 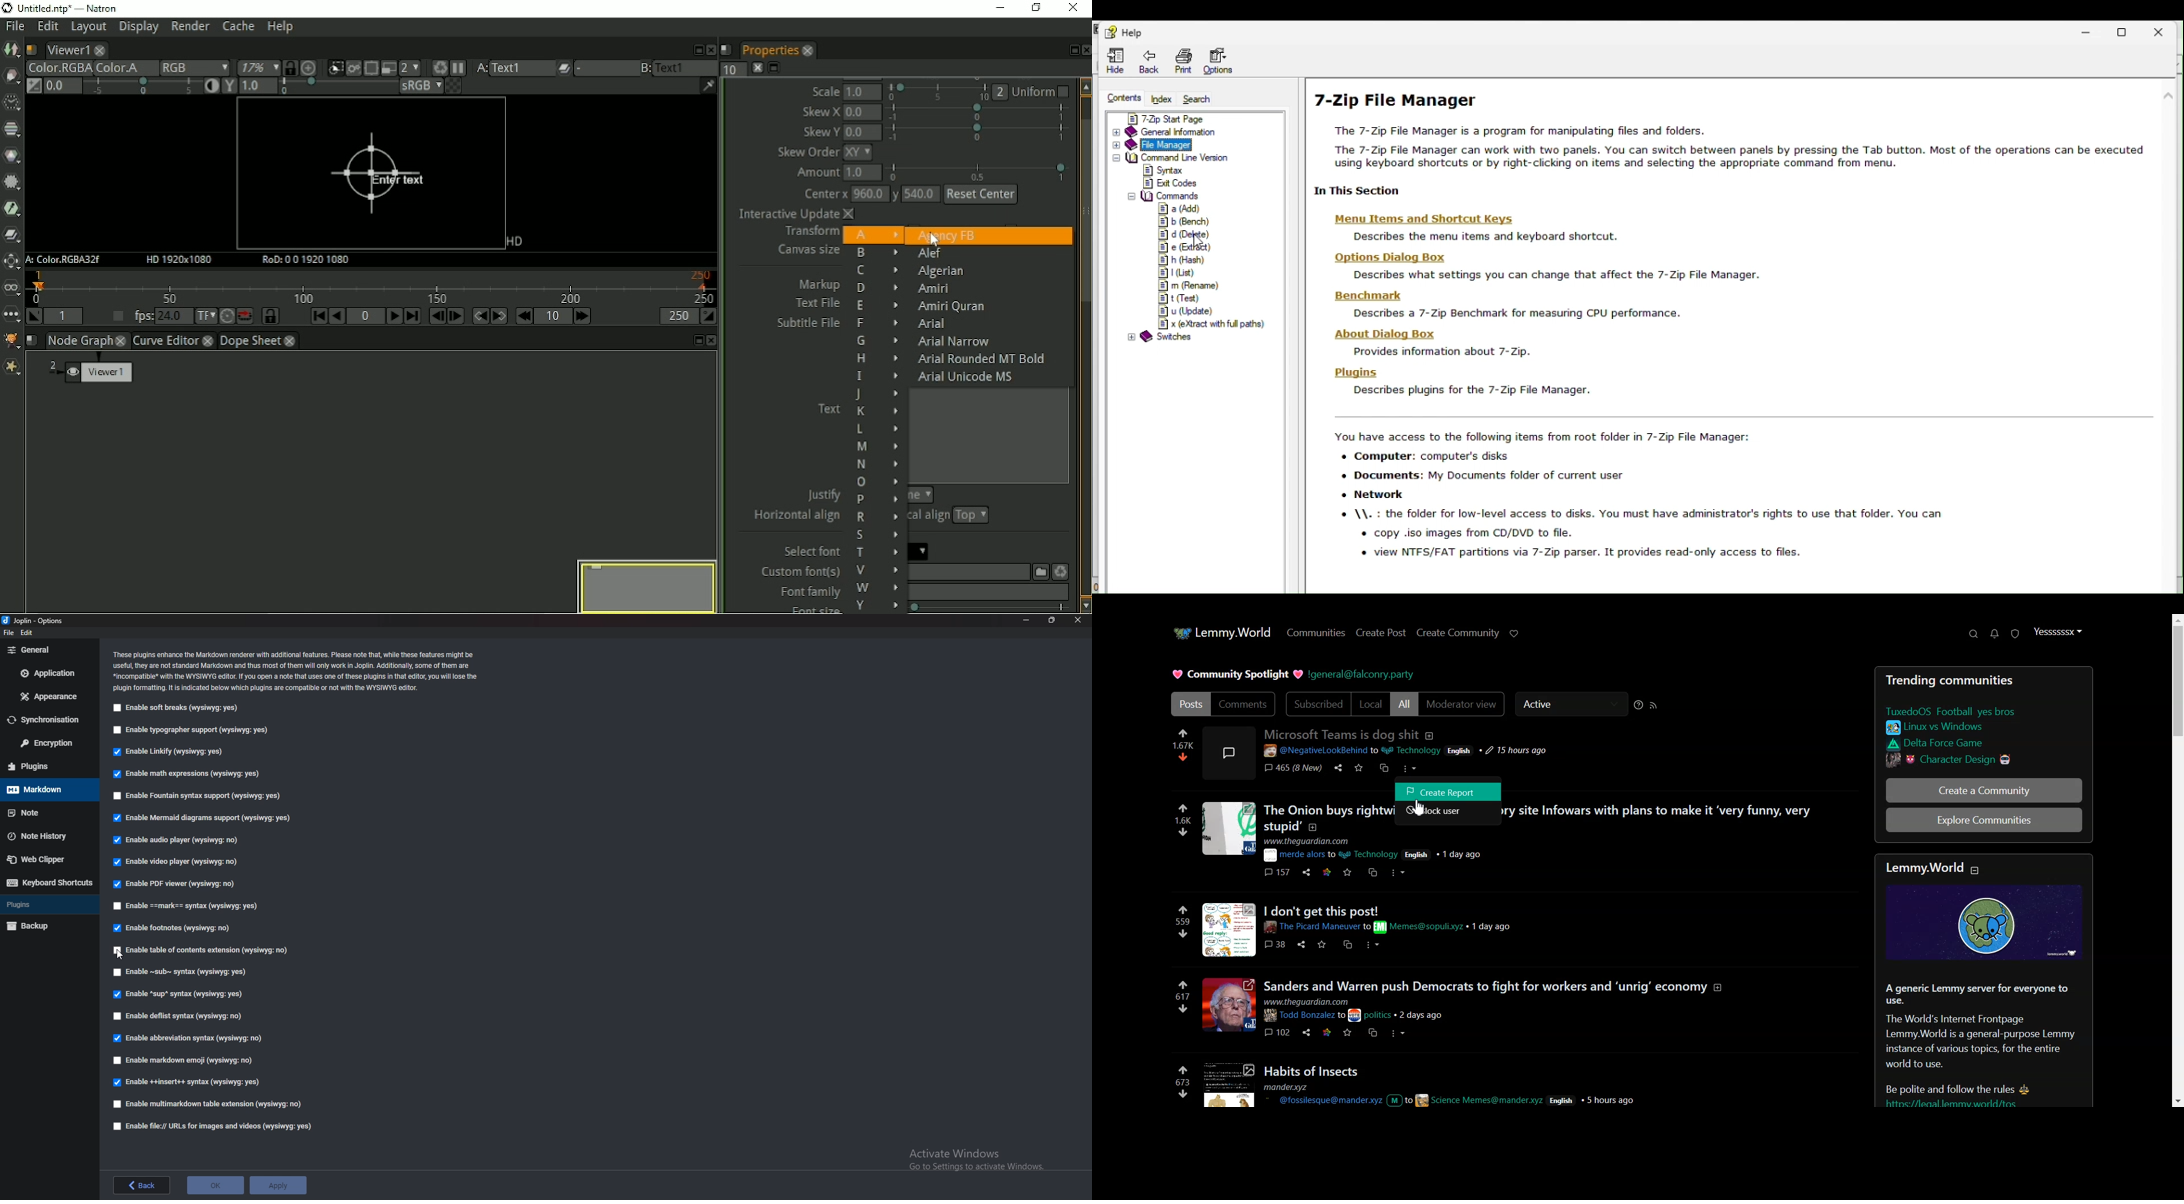 I want to click on Encryption, so click(x=47, y=744).